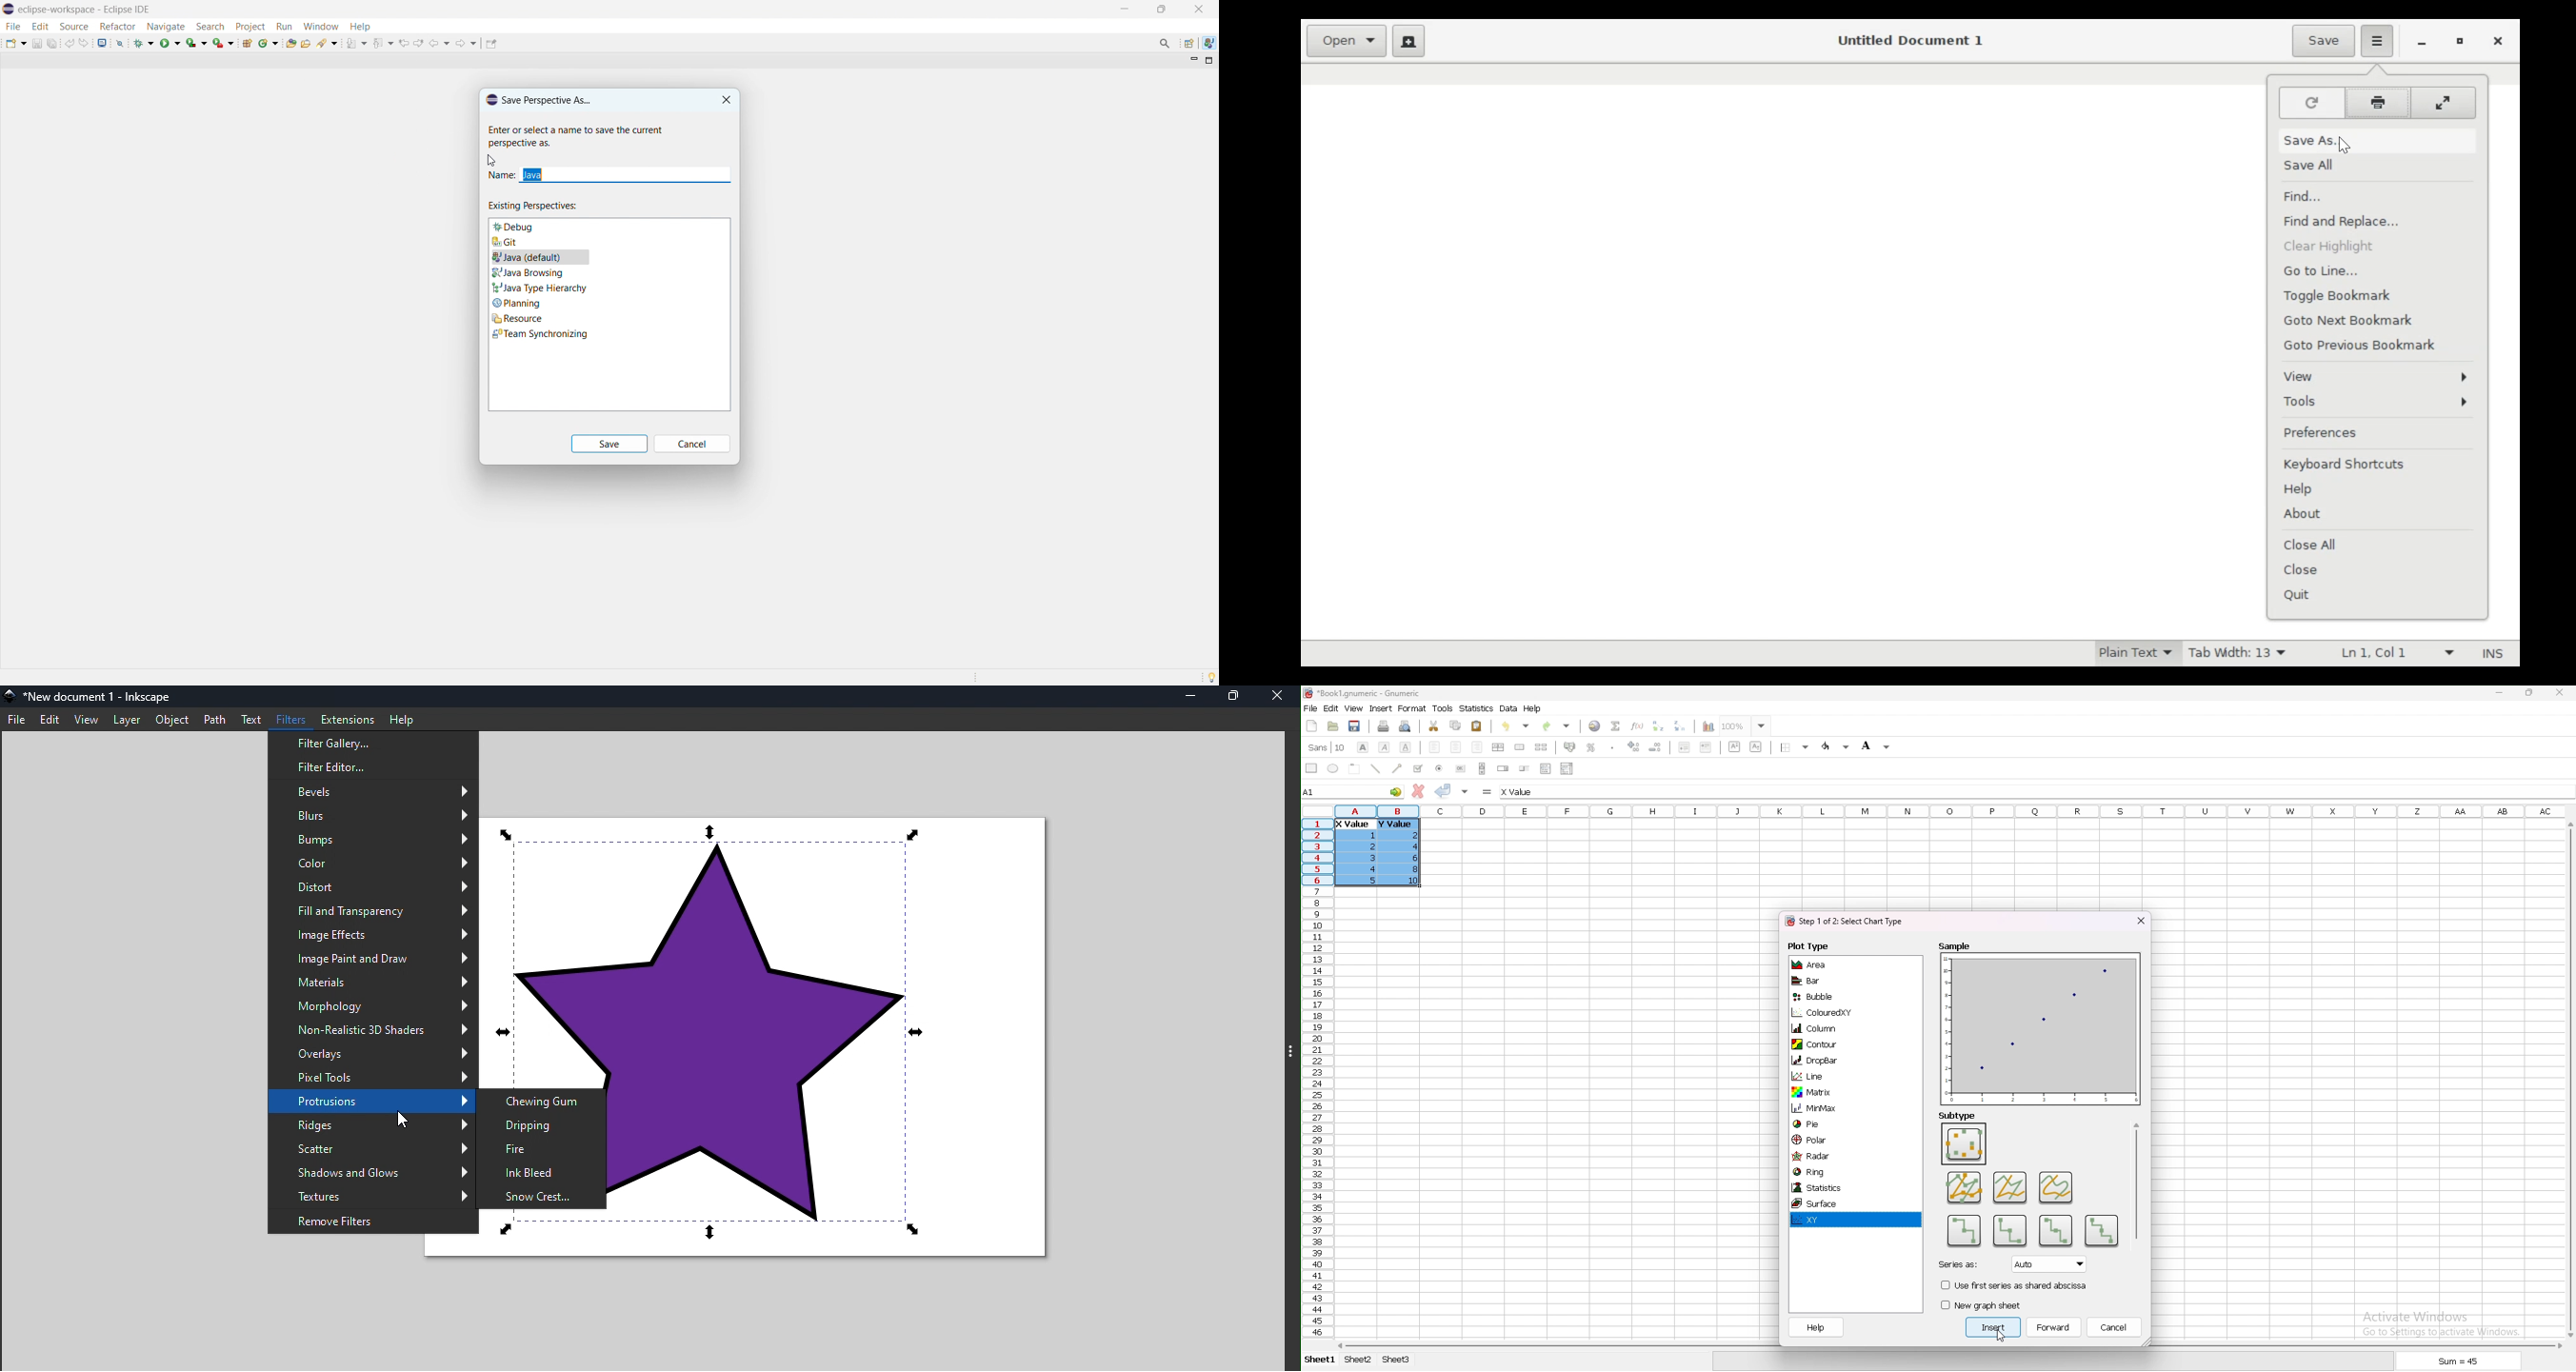 The height and width of the screenshot is (1372, 2576). Describe the element at coordinates (1362, 693) in the screenshot. I see `file name` at that location.